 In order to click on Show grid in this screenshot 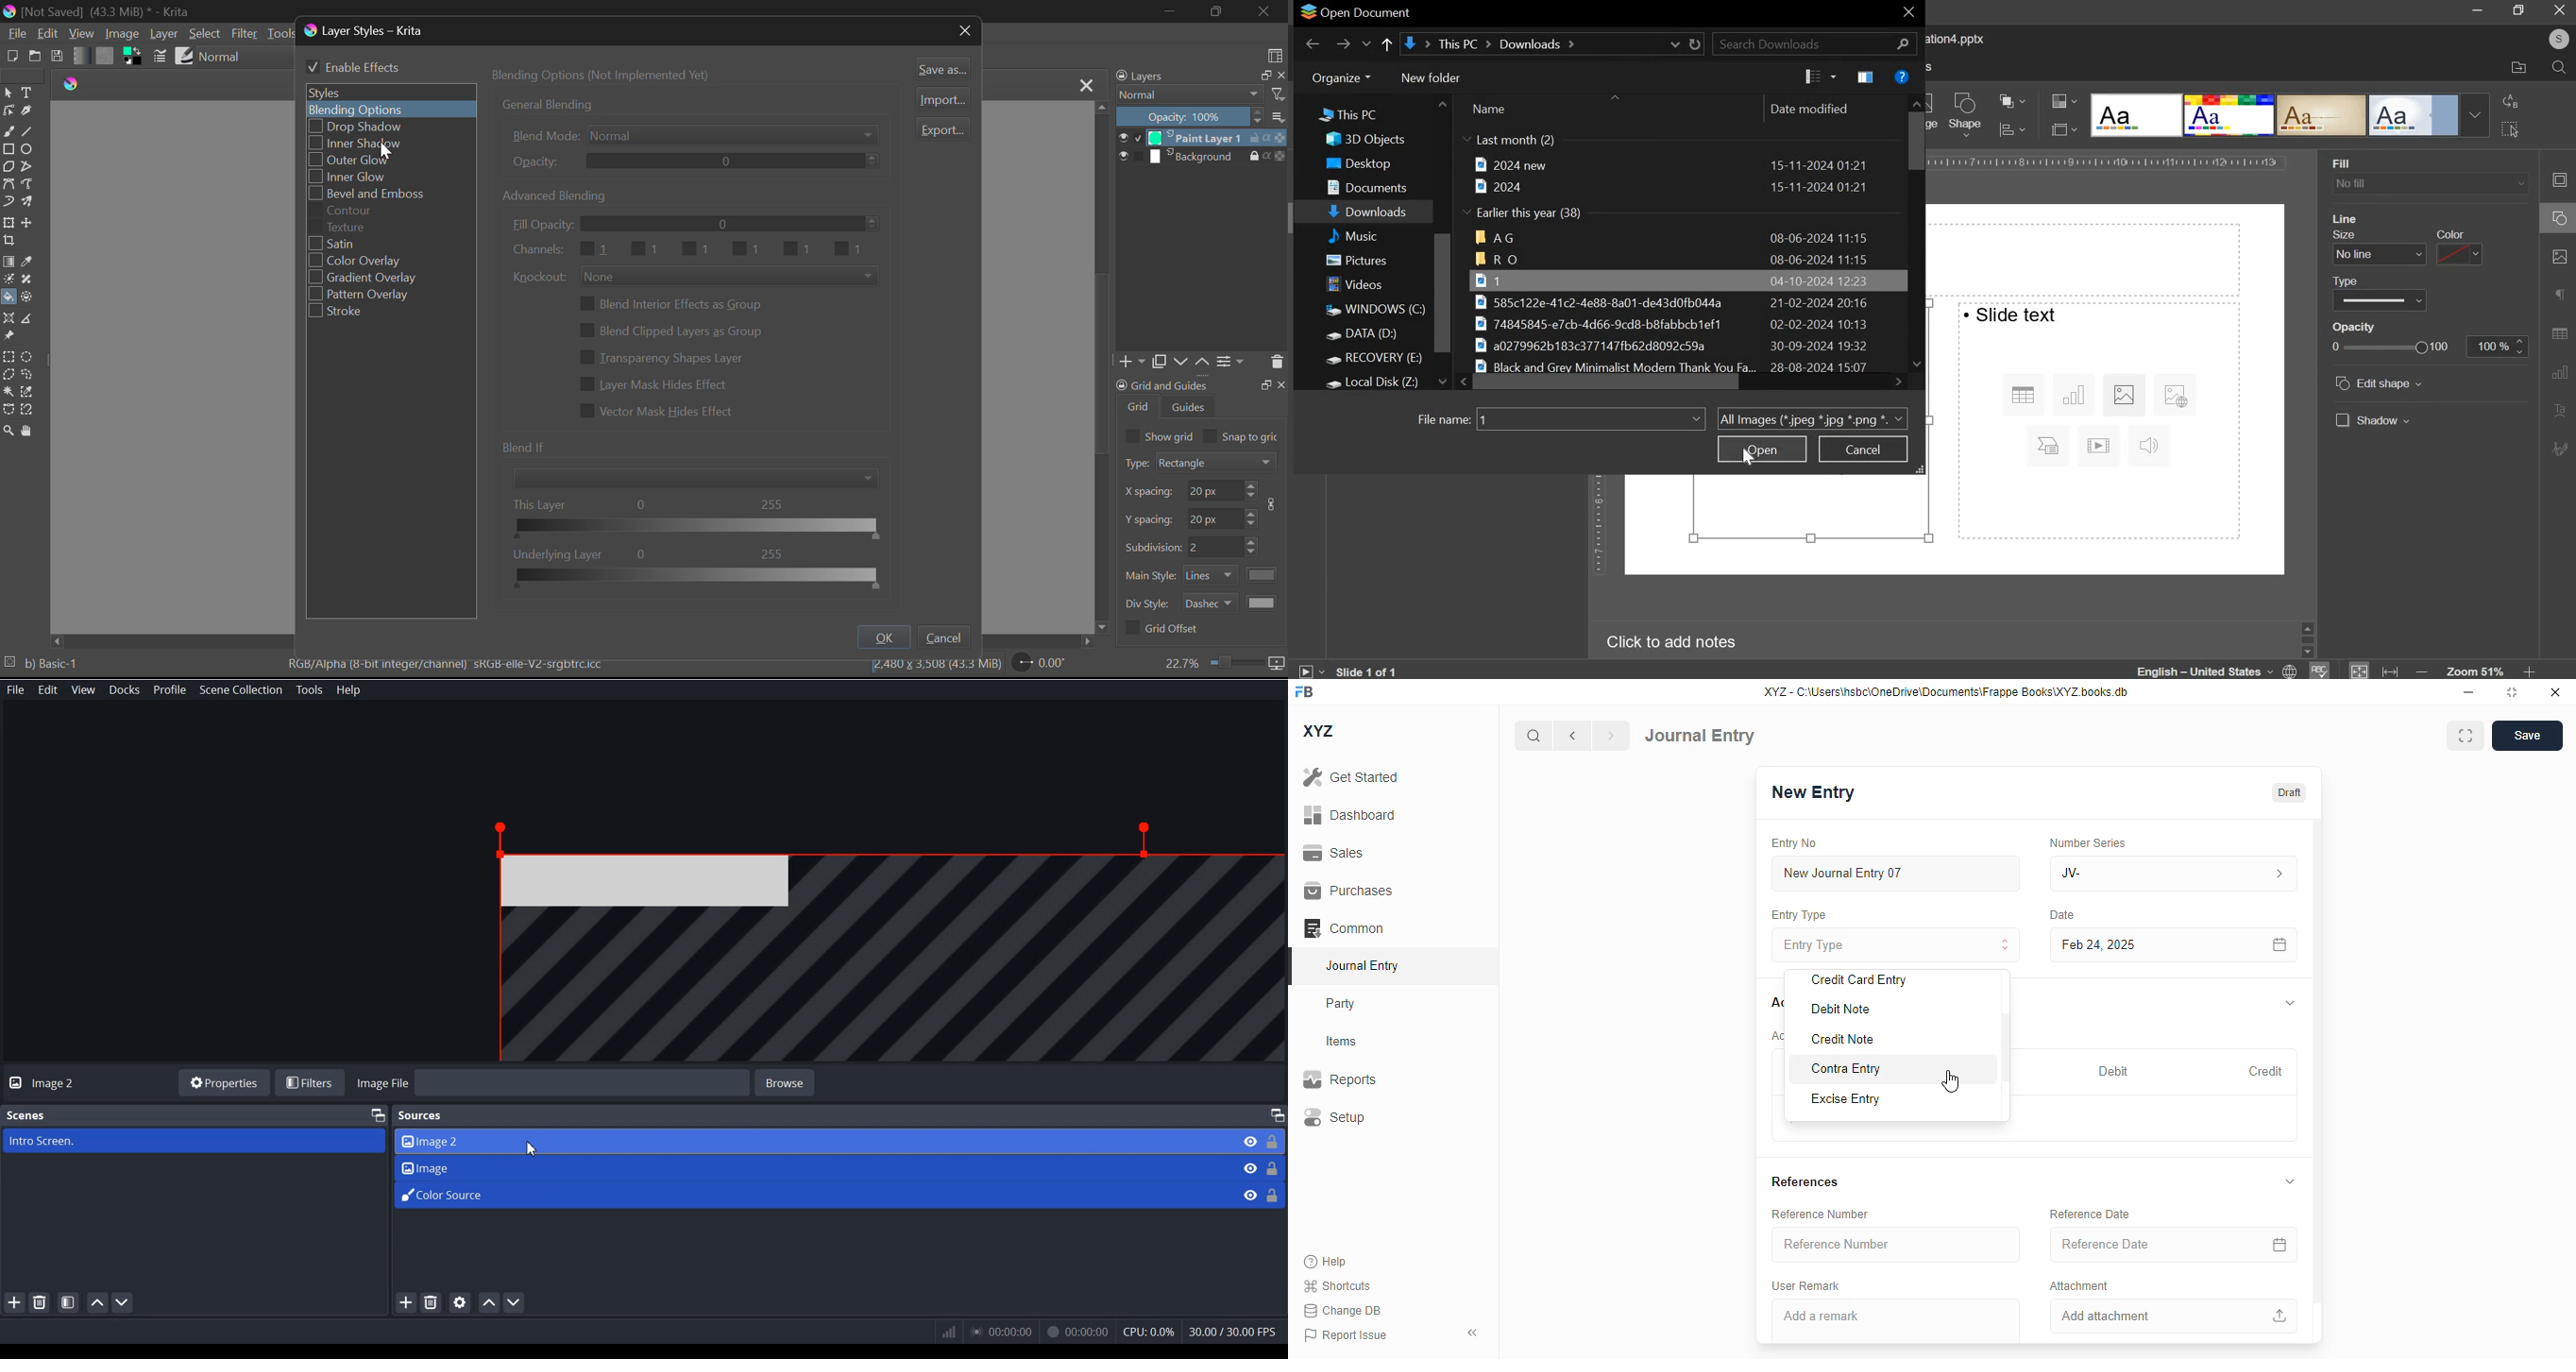, I will do `click(1159, 435)`.